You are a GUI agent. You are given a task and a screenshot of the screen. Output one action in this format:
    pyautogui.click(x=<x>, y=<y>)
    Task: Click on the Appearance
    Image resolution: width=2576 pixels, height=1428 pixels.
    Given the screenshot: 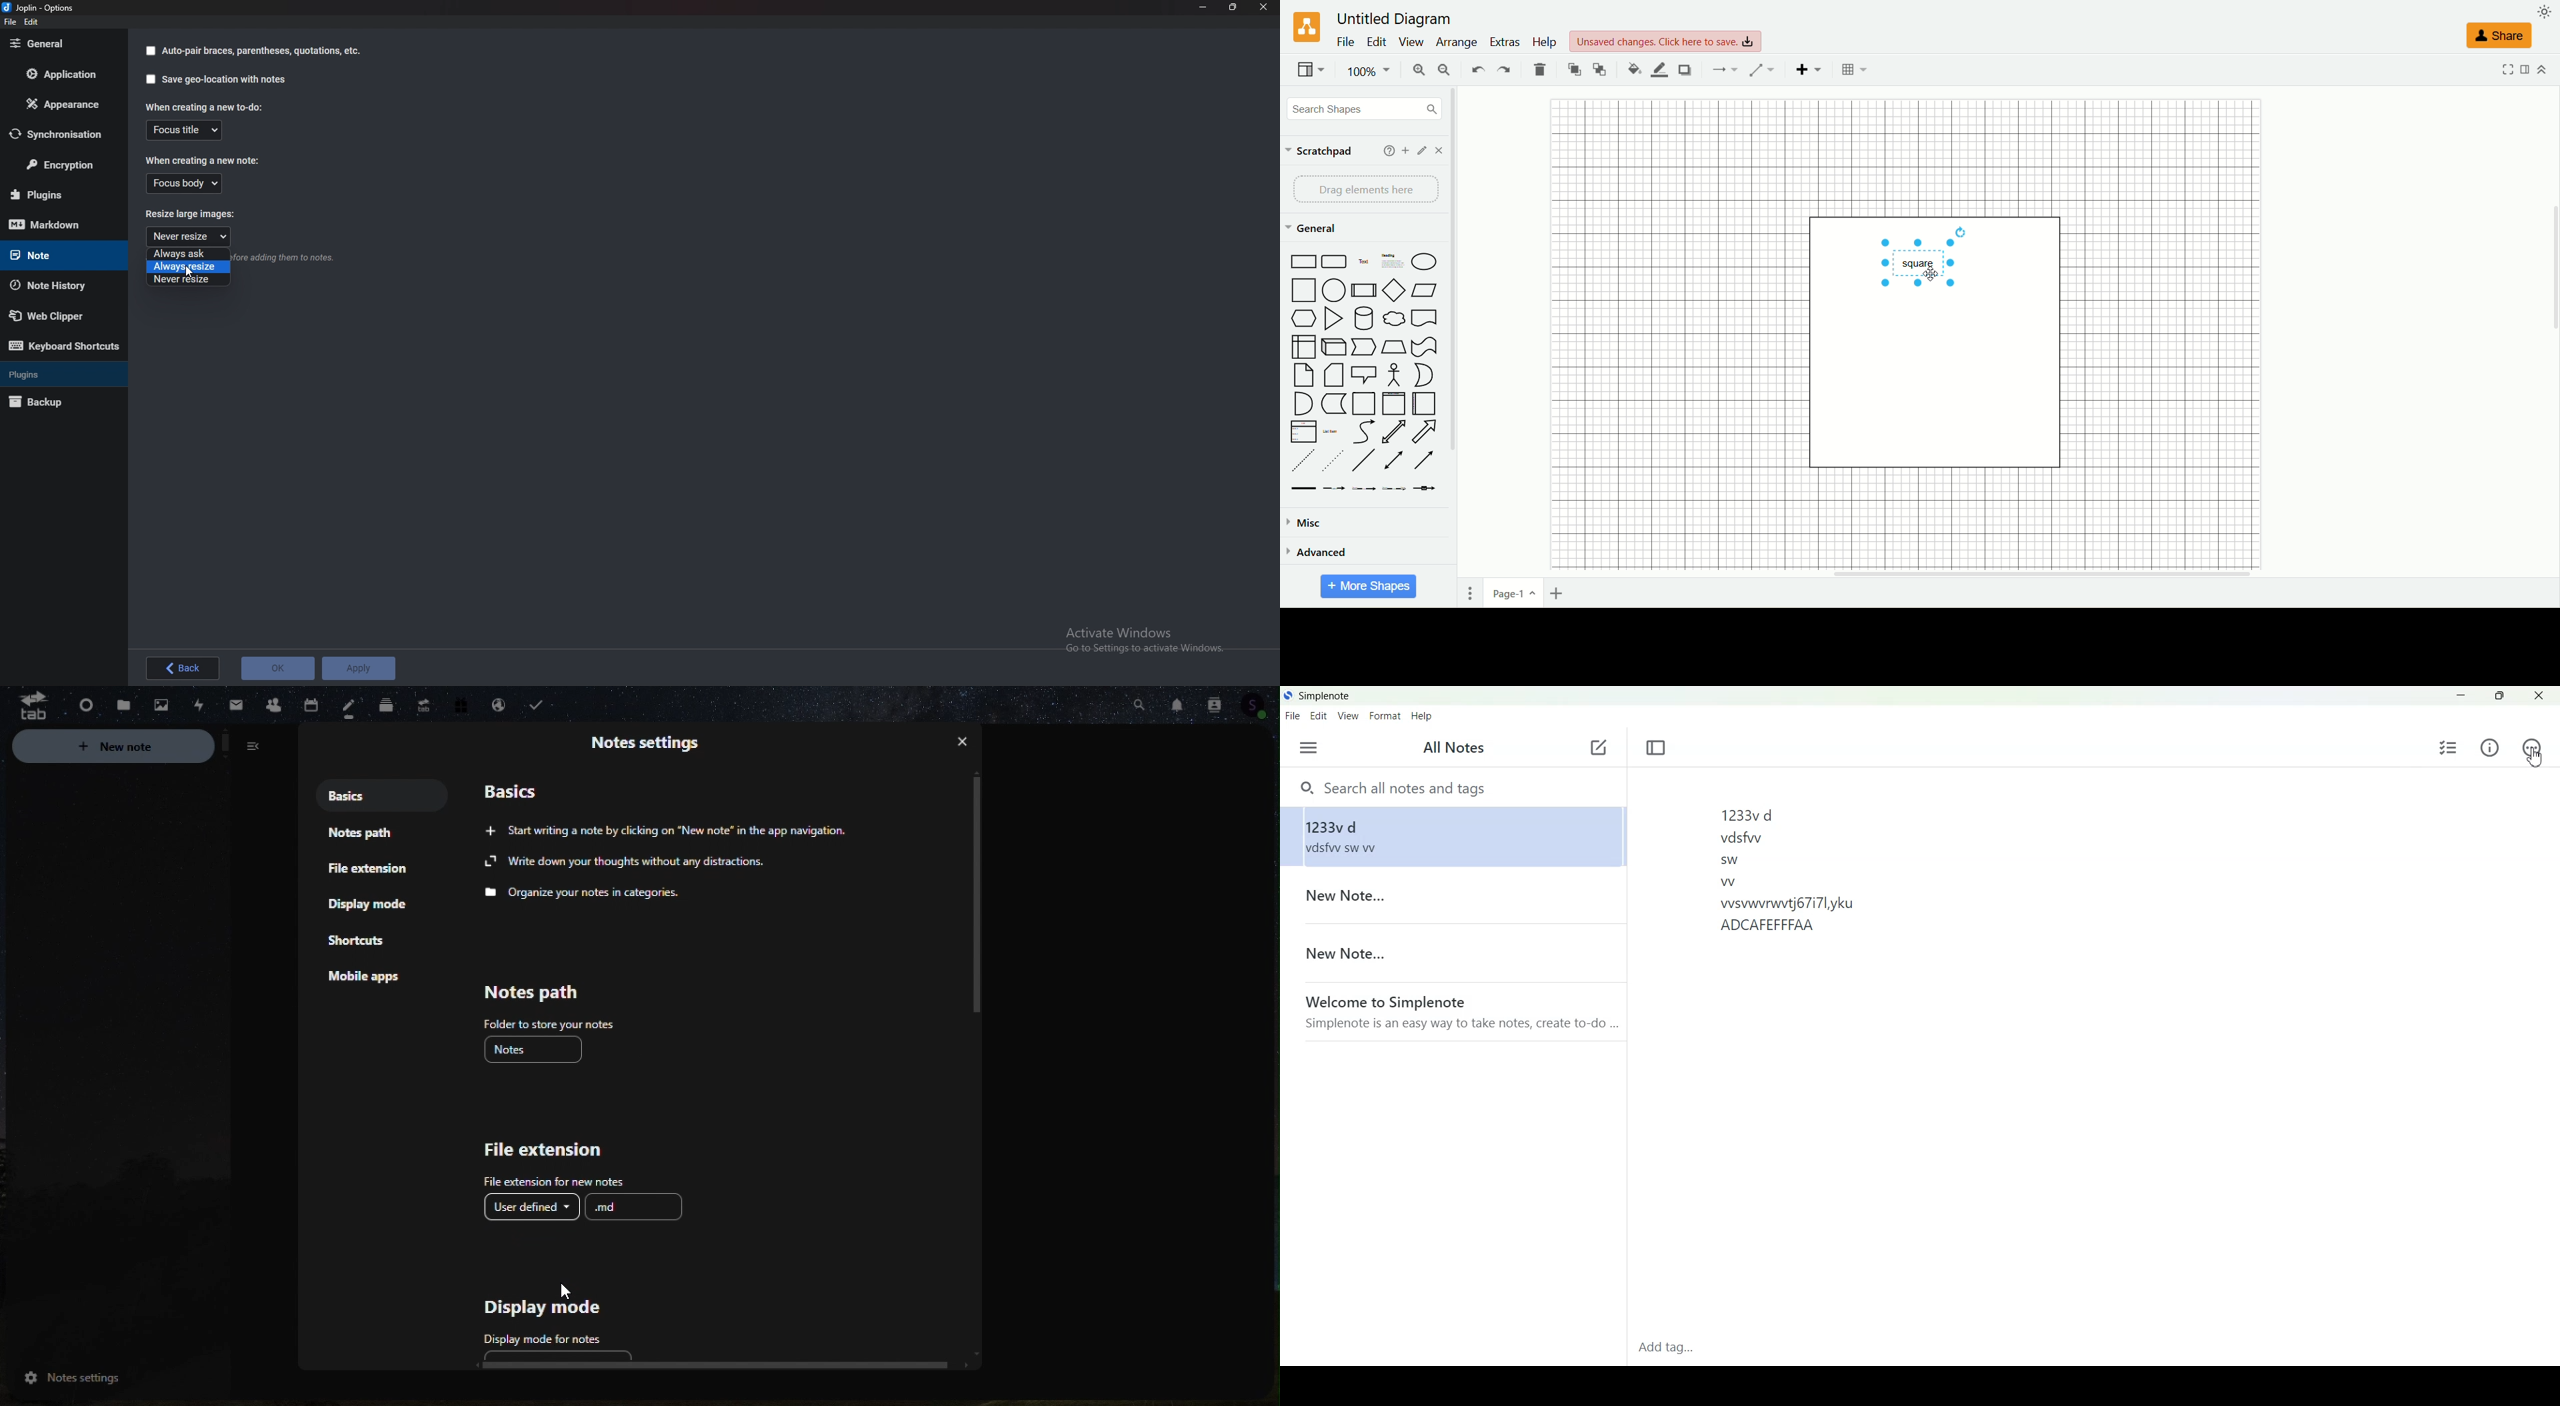 What is the action you would take?
    pyautogui.click(x=59, y=104)
    